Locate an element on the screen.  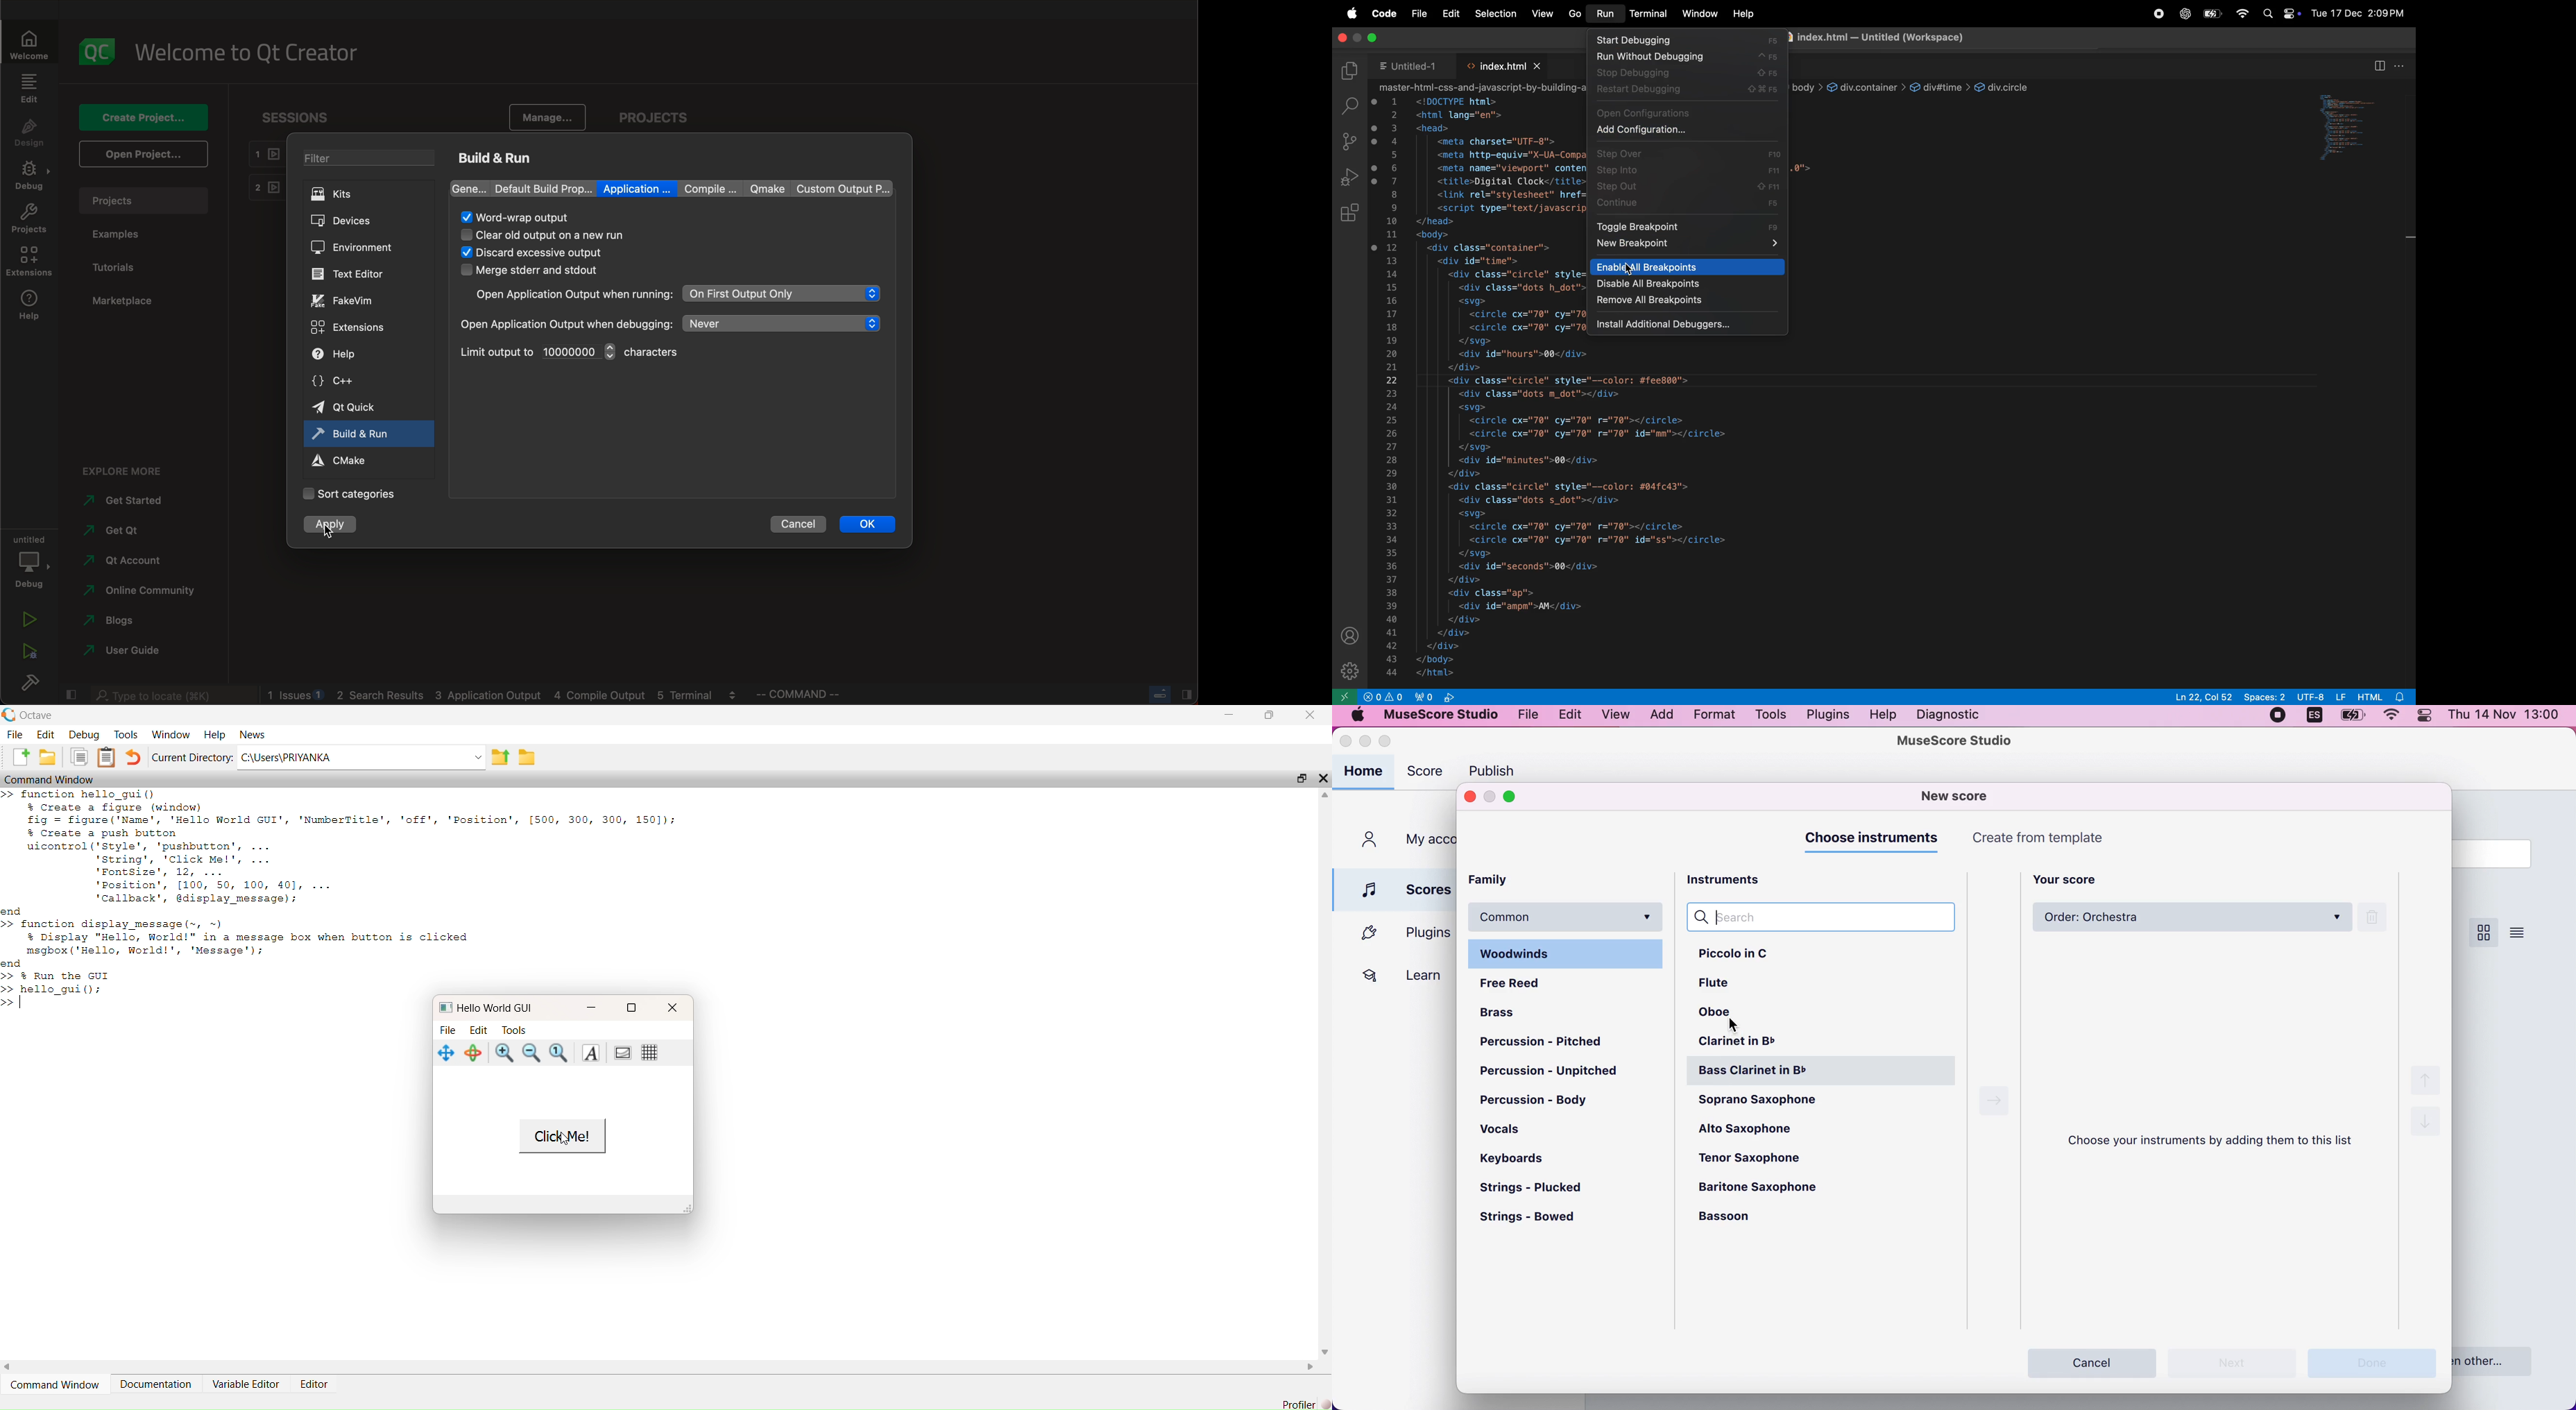
html alert is located at coordinates (2384, 696).